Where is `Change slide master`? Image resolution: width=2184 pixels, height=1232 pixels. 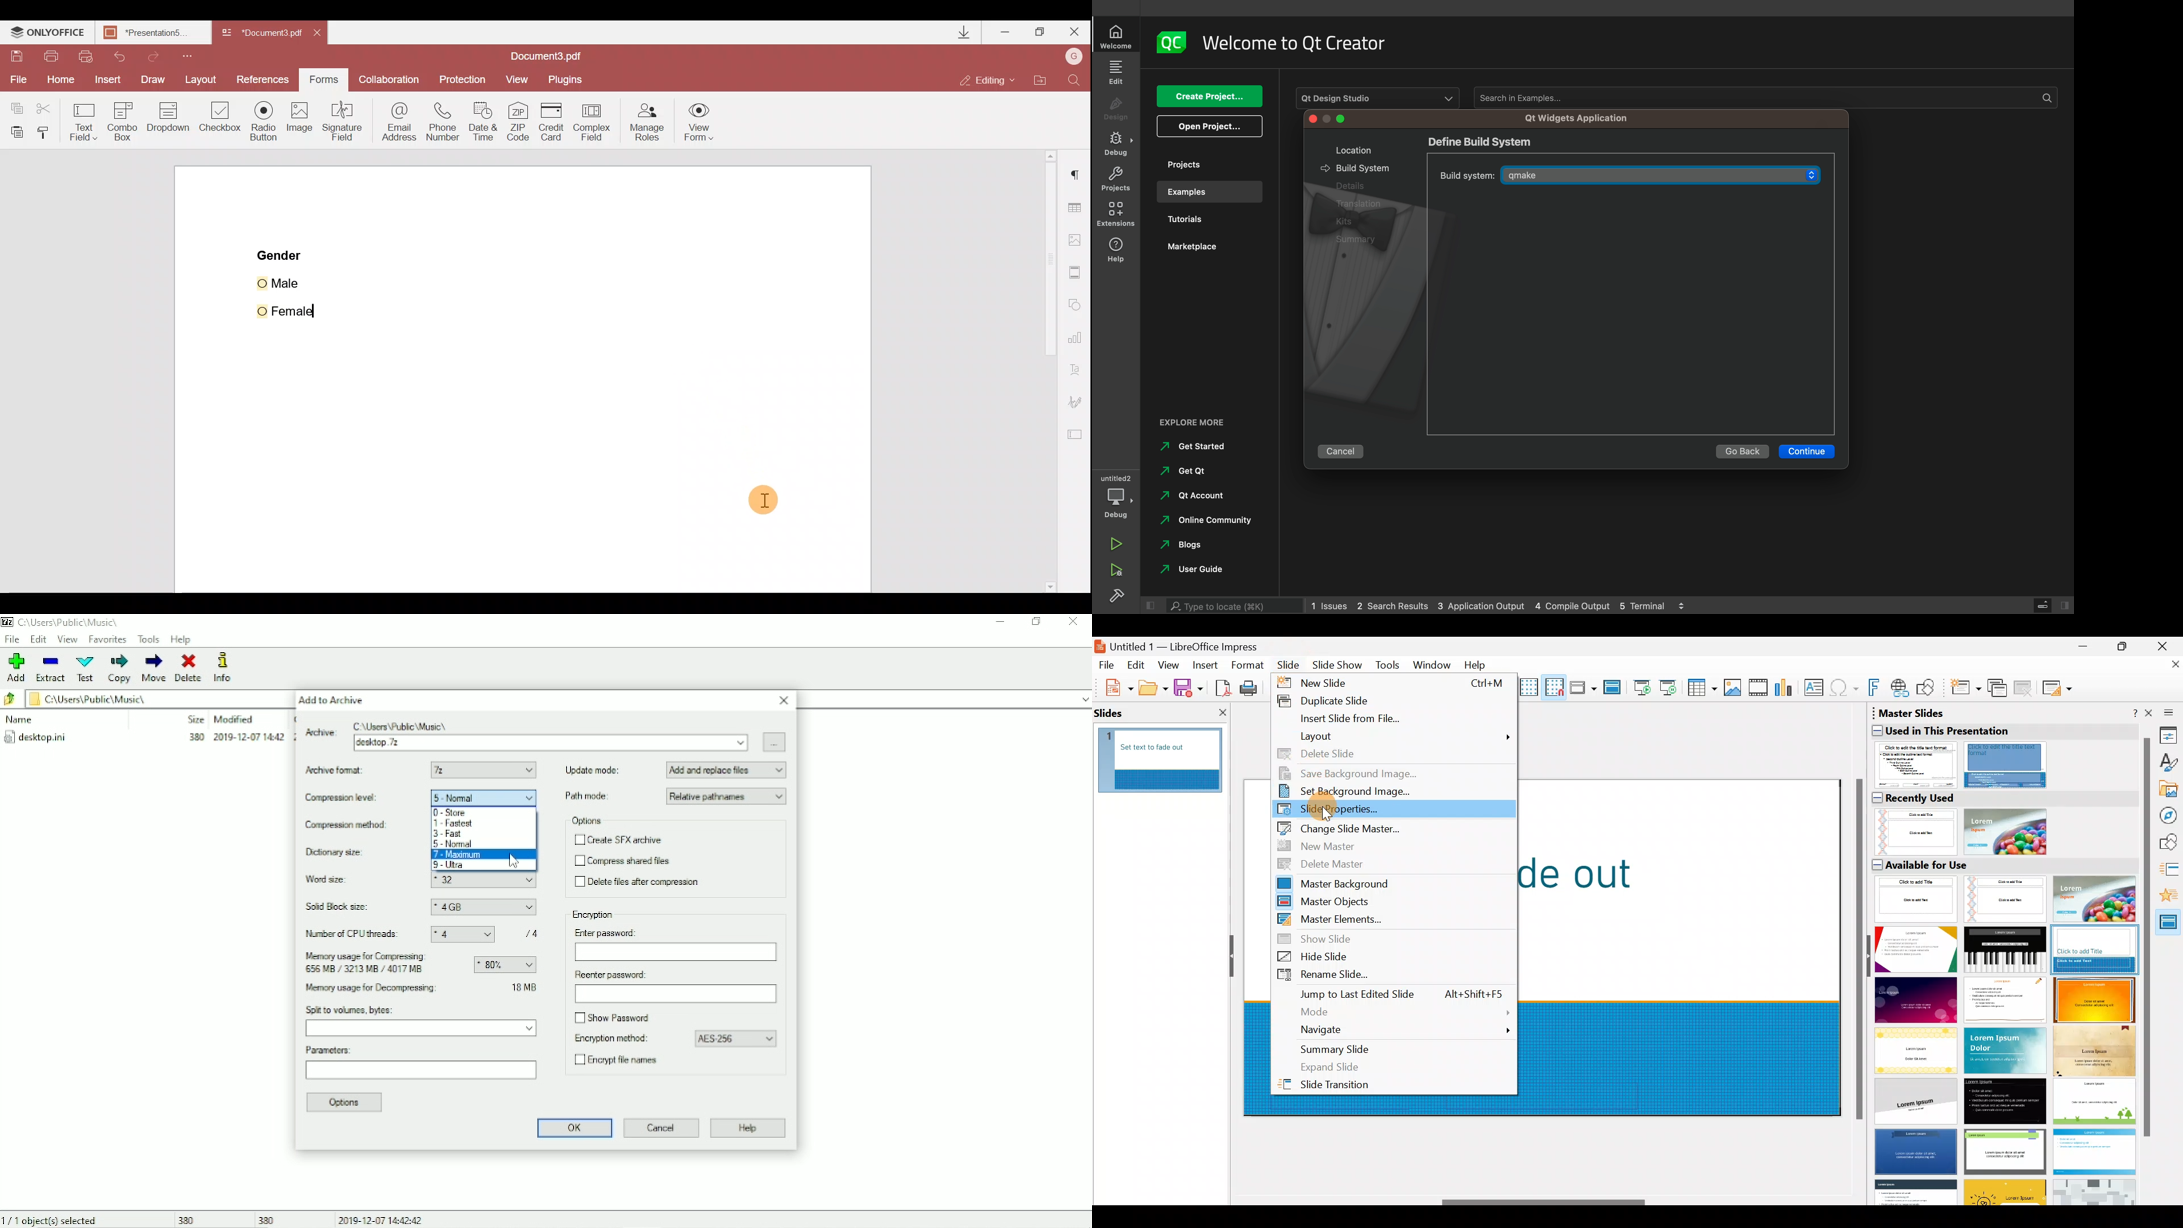
Change slide master is located at coordinates (1388, 828).